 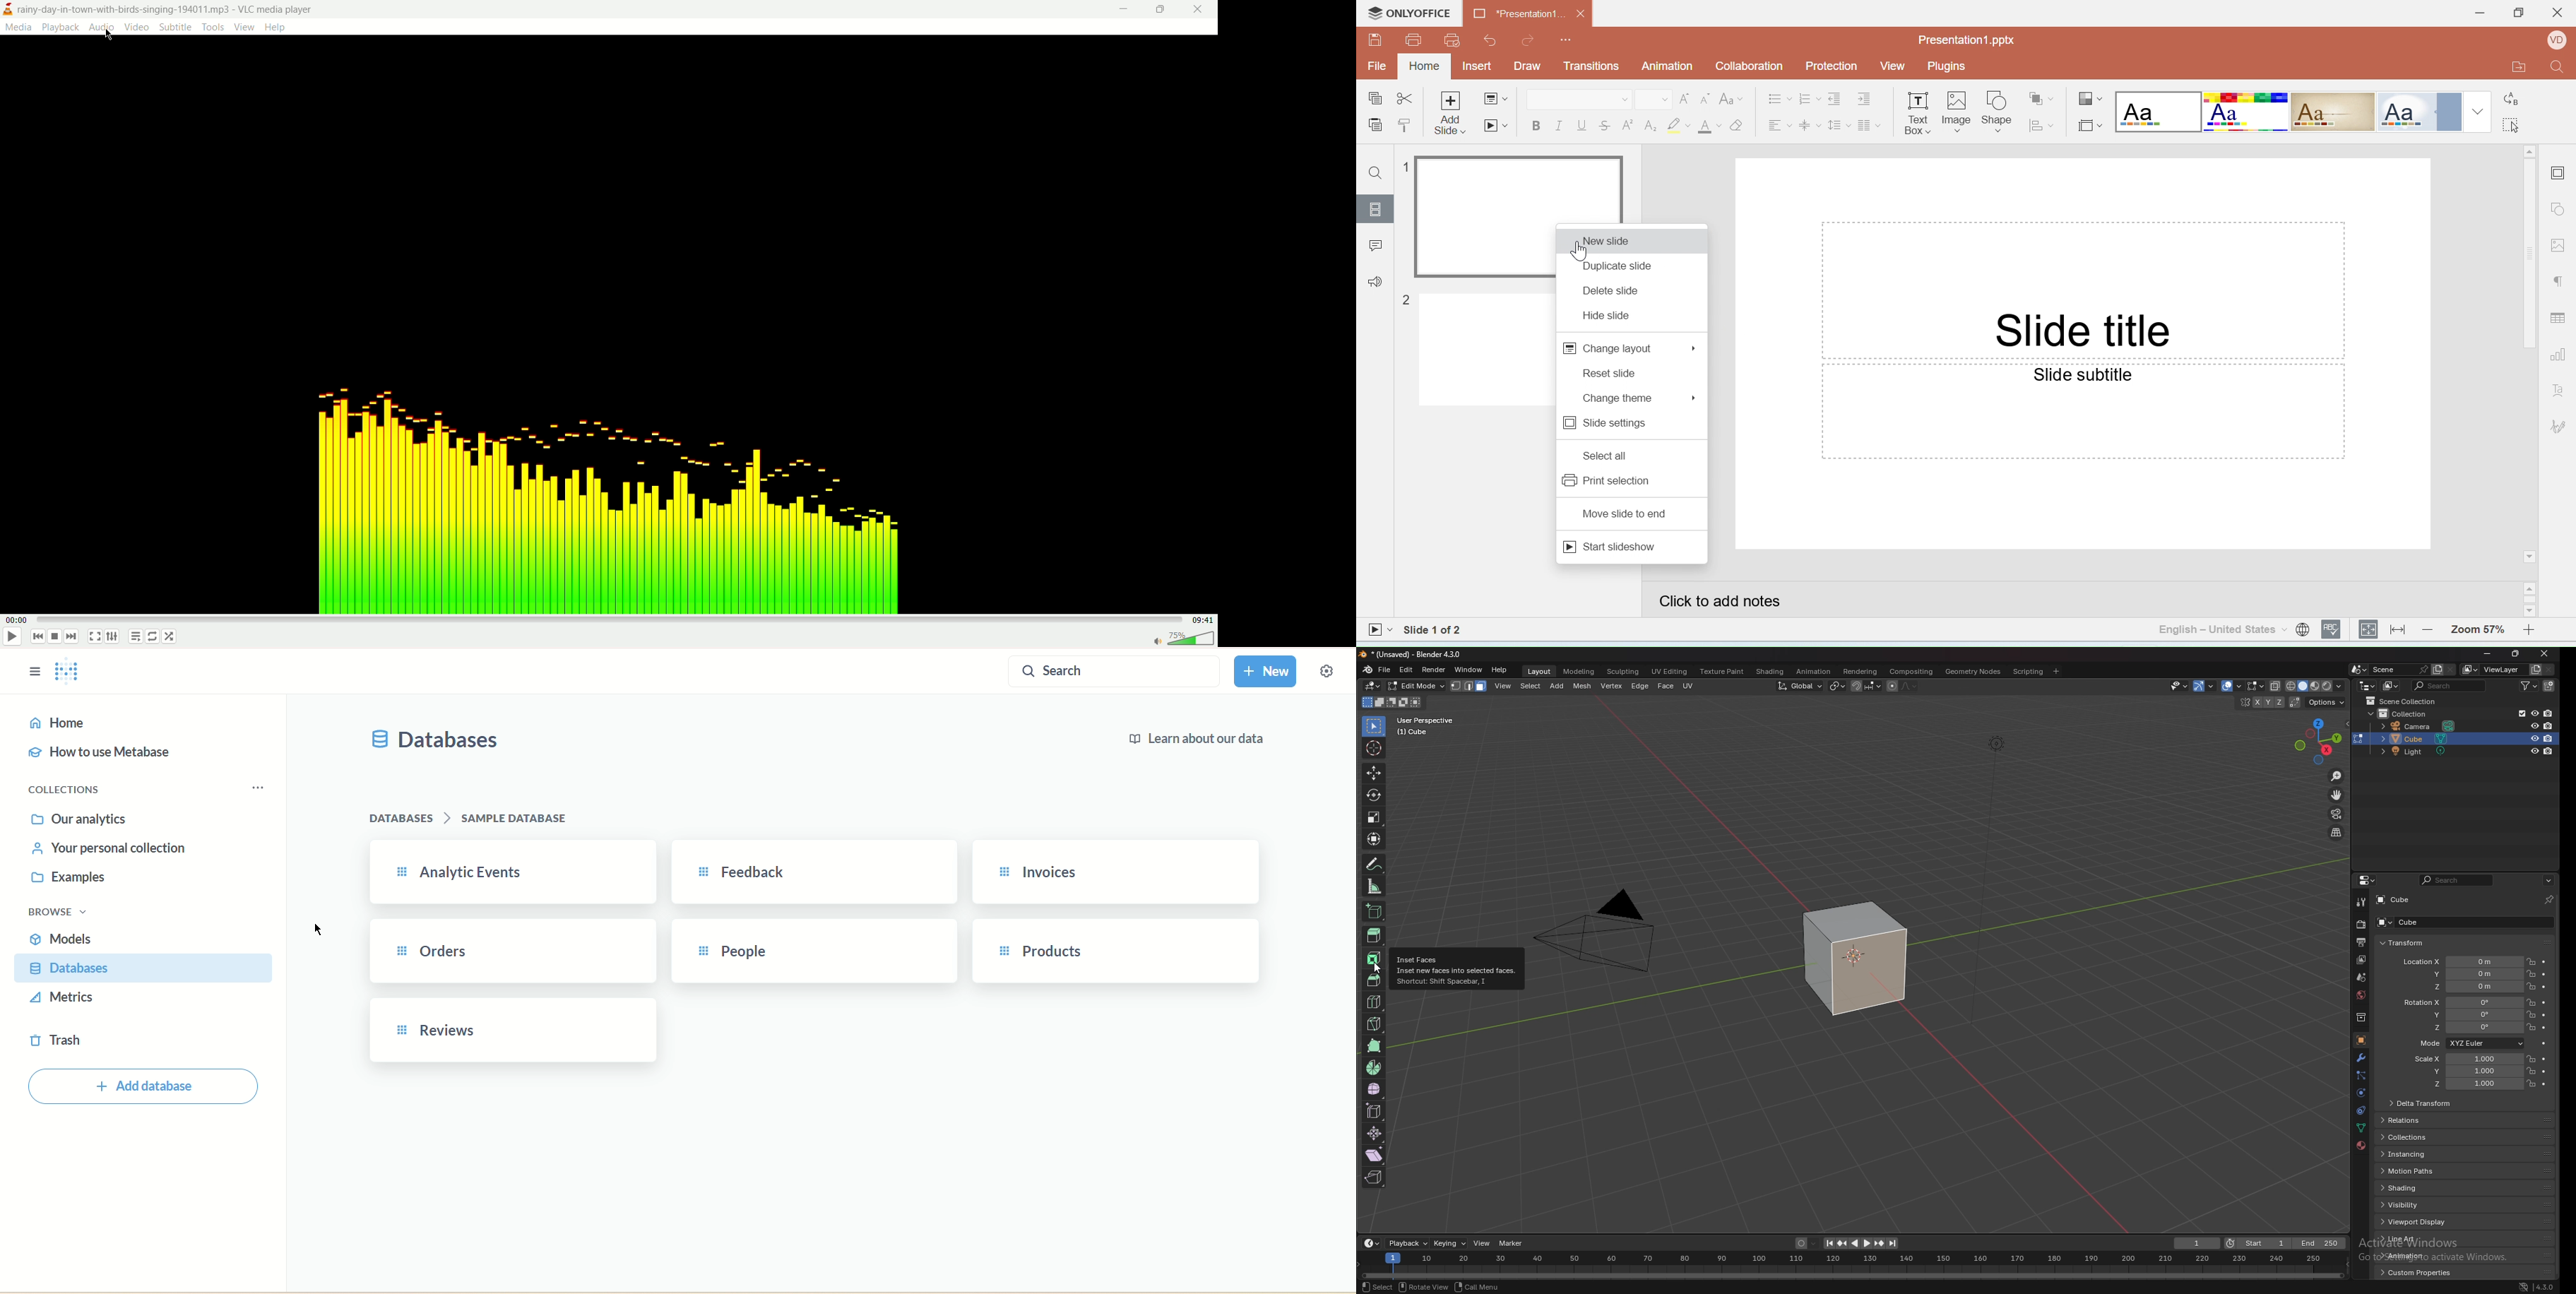 I want to click on texture paint, so click(x=1724, y=671).